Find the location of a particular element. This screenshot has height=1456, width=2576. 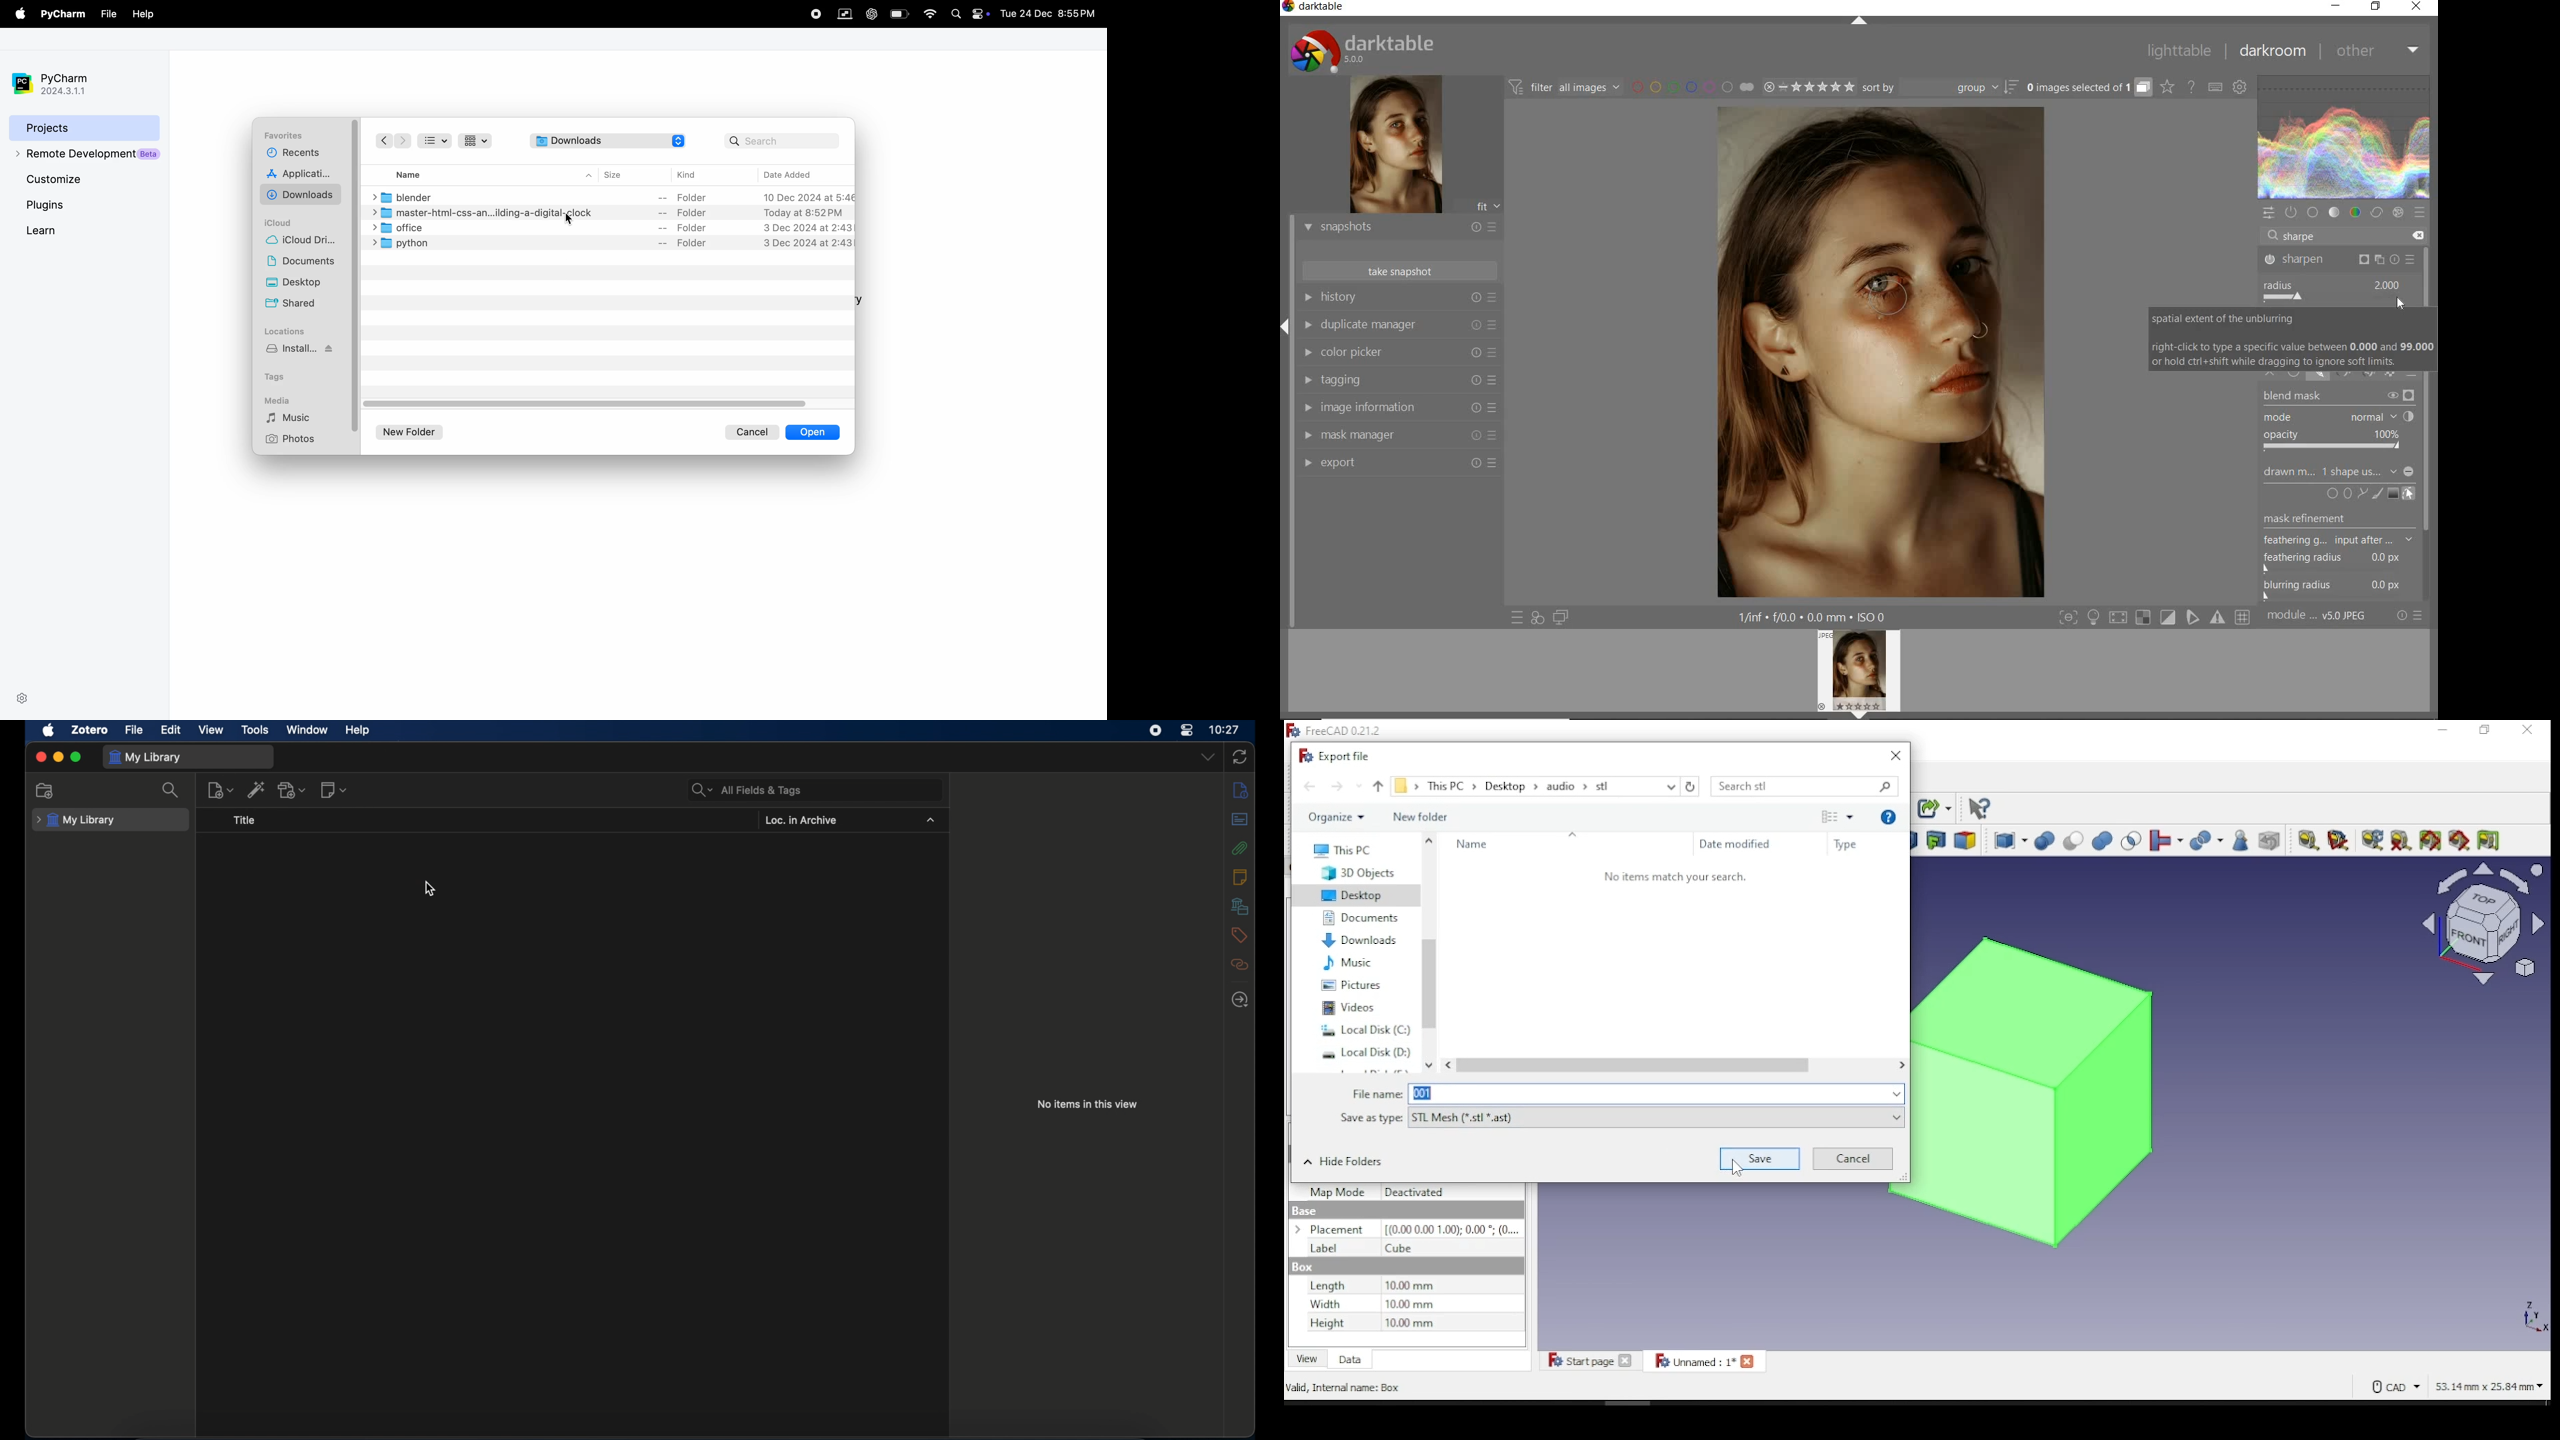

title is located at coordinates (245, 821).